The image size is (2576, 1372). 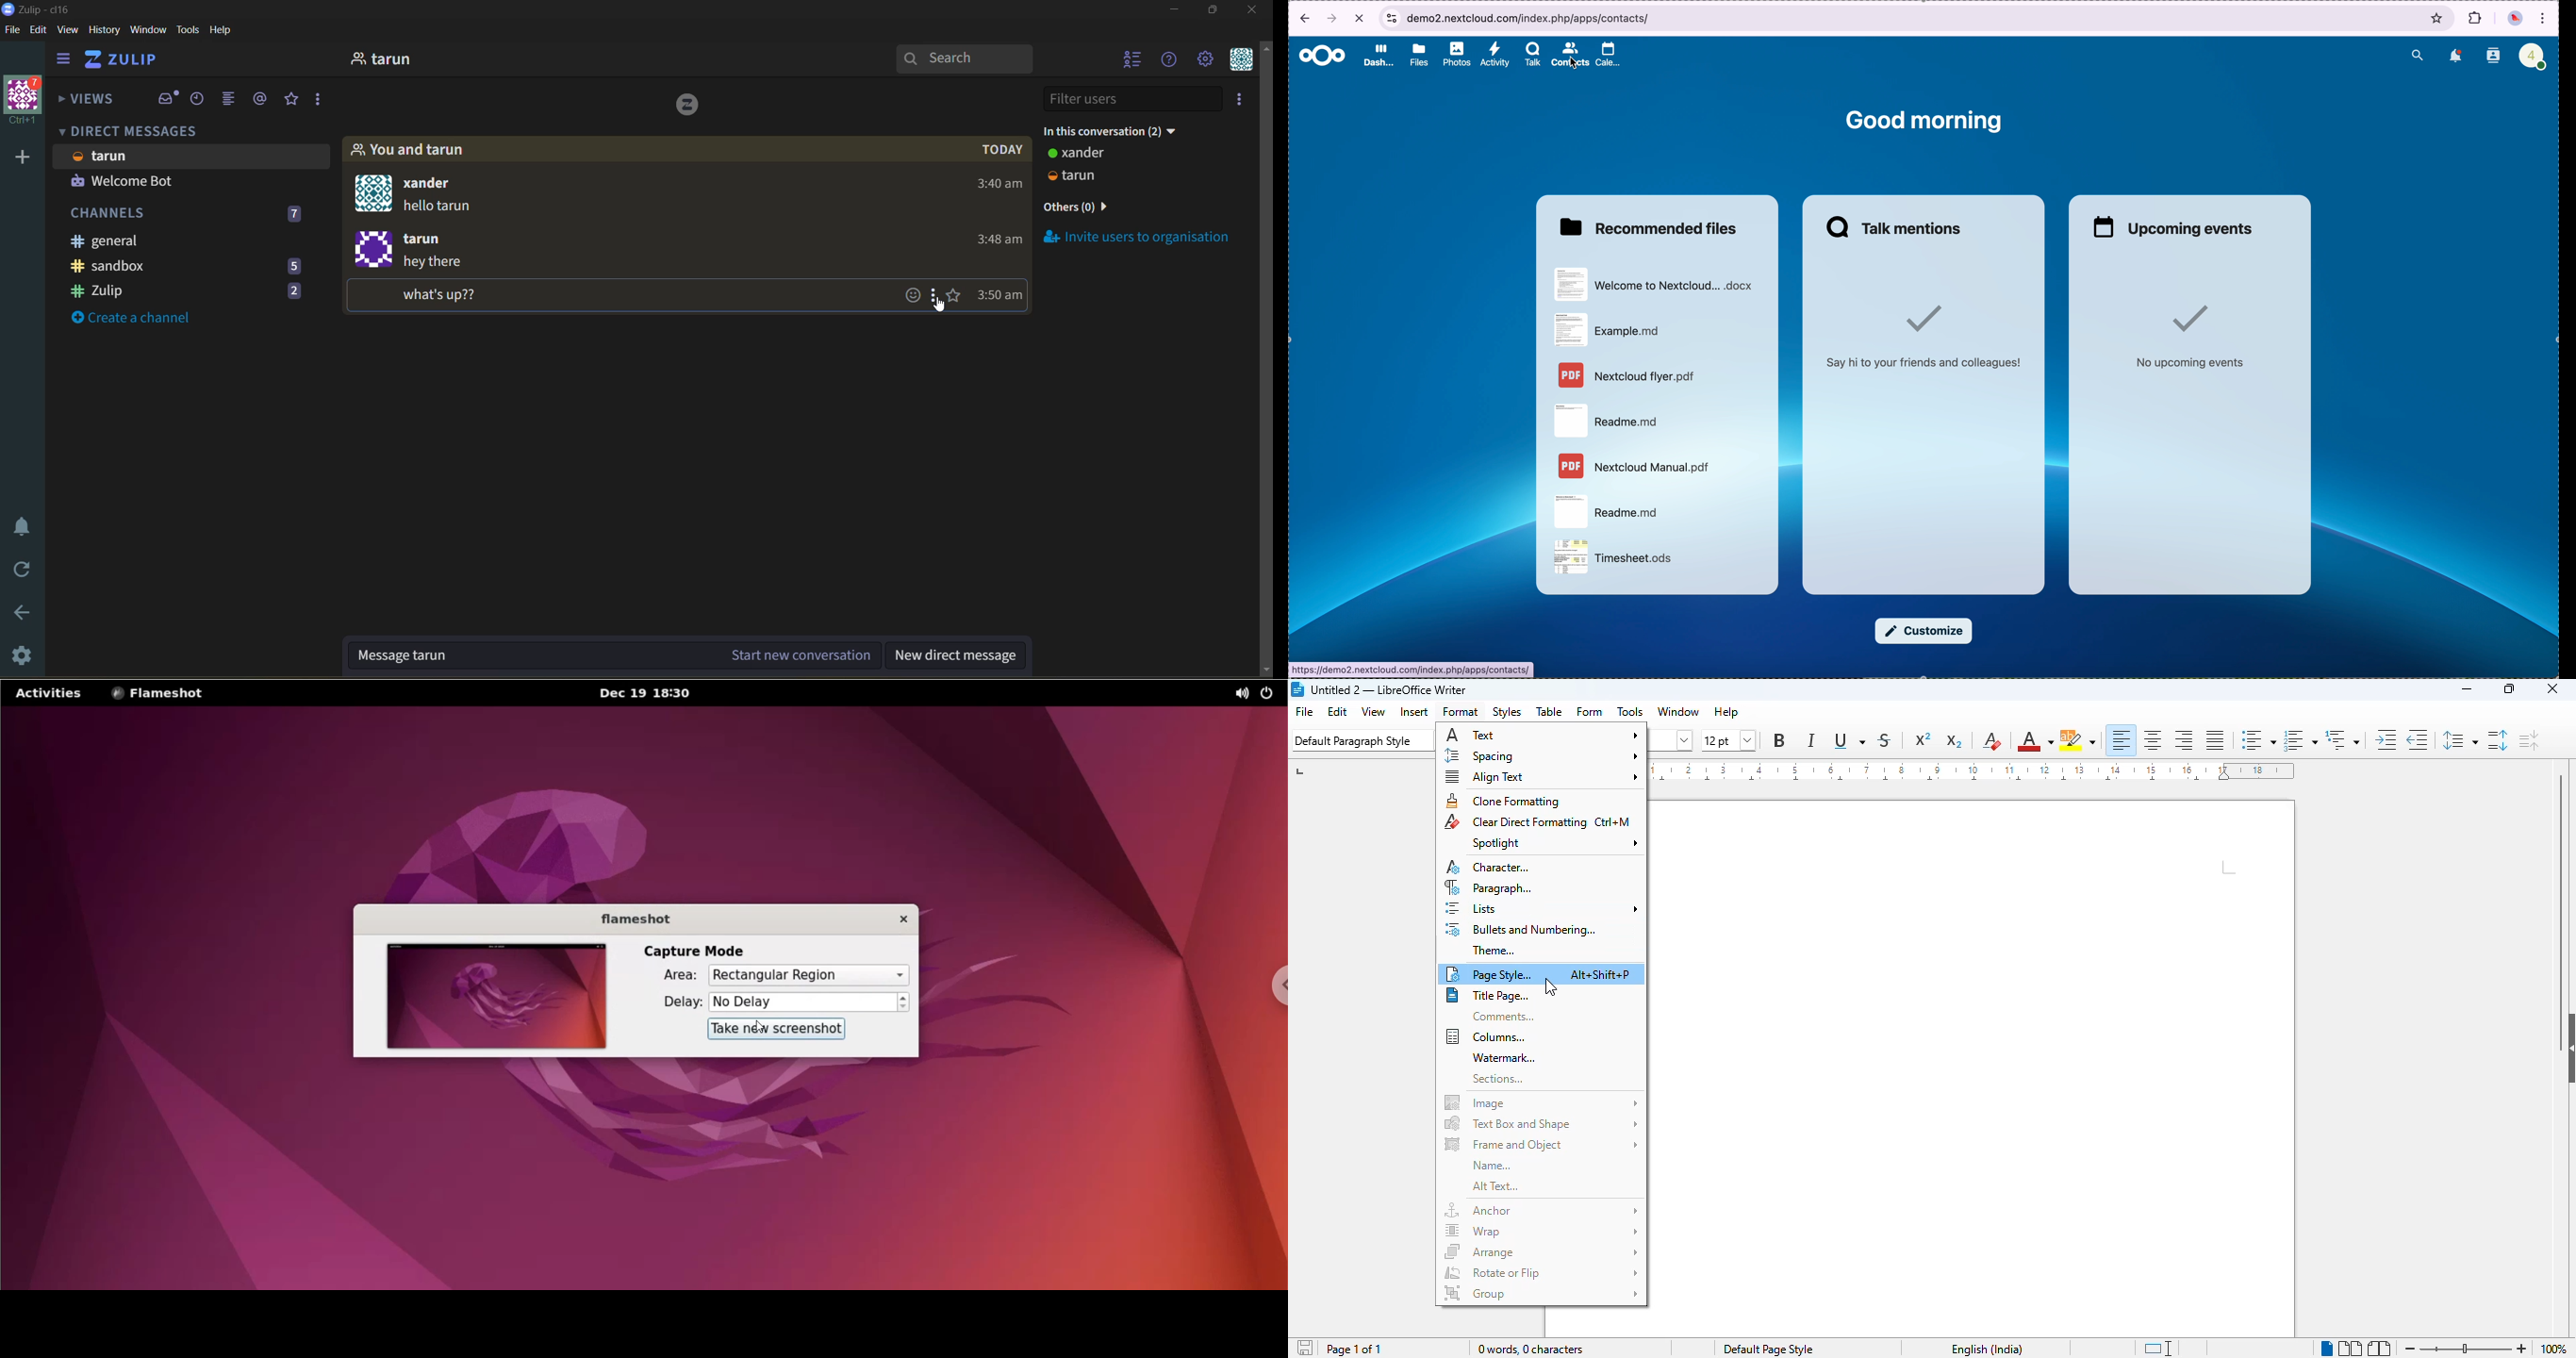 What do you see at coordinates (941, 306) in the screenshot?
I see `cursor` at bounding box center [941, 306].